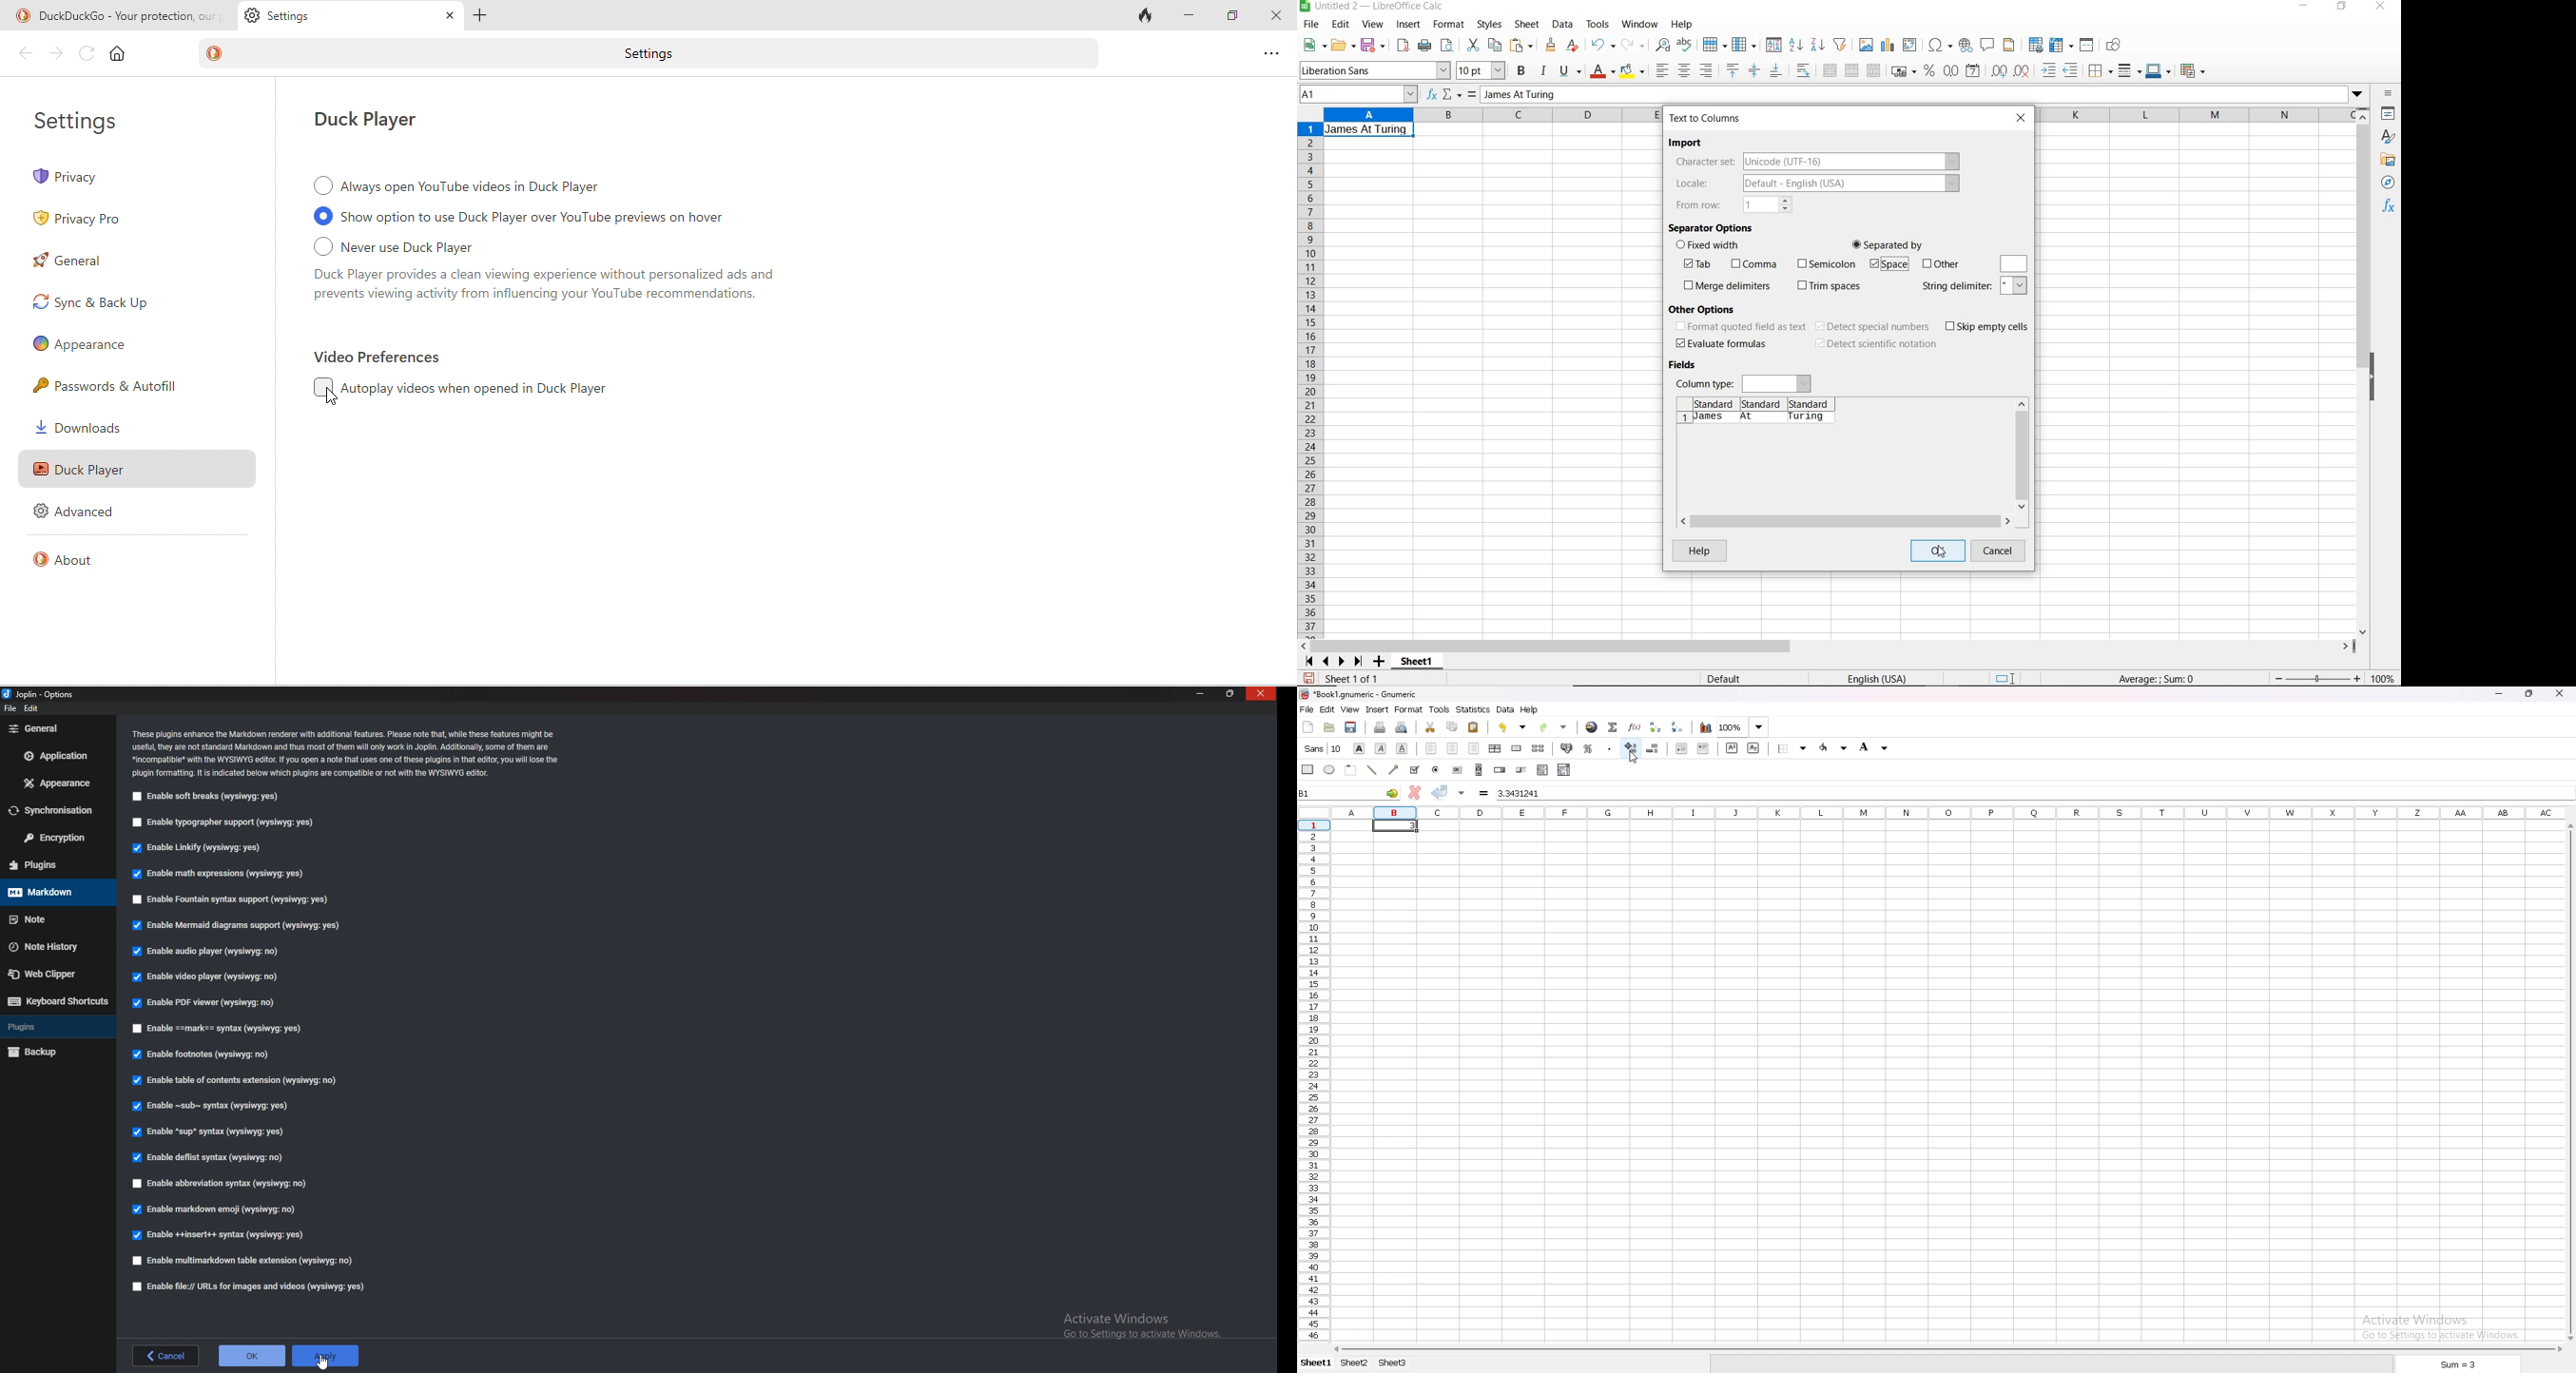  Describe the element at coordinates (2304, 7) in the screenshot. I see `minimize` at that location.